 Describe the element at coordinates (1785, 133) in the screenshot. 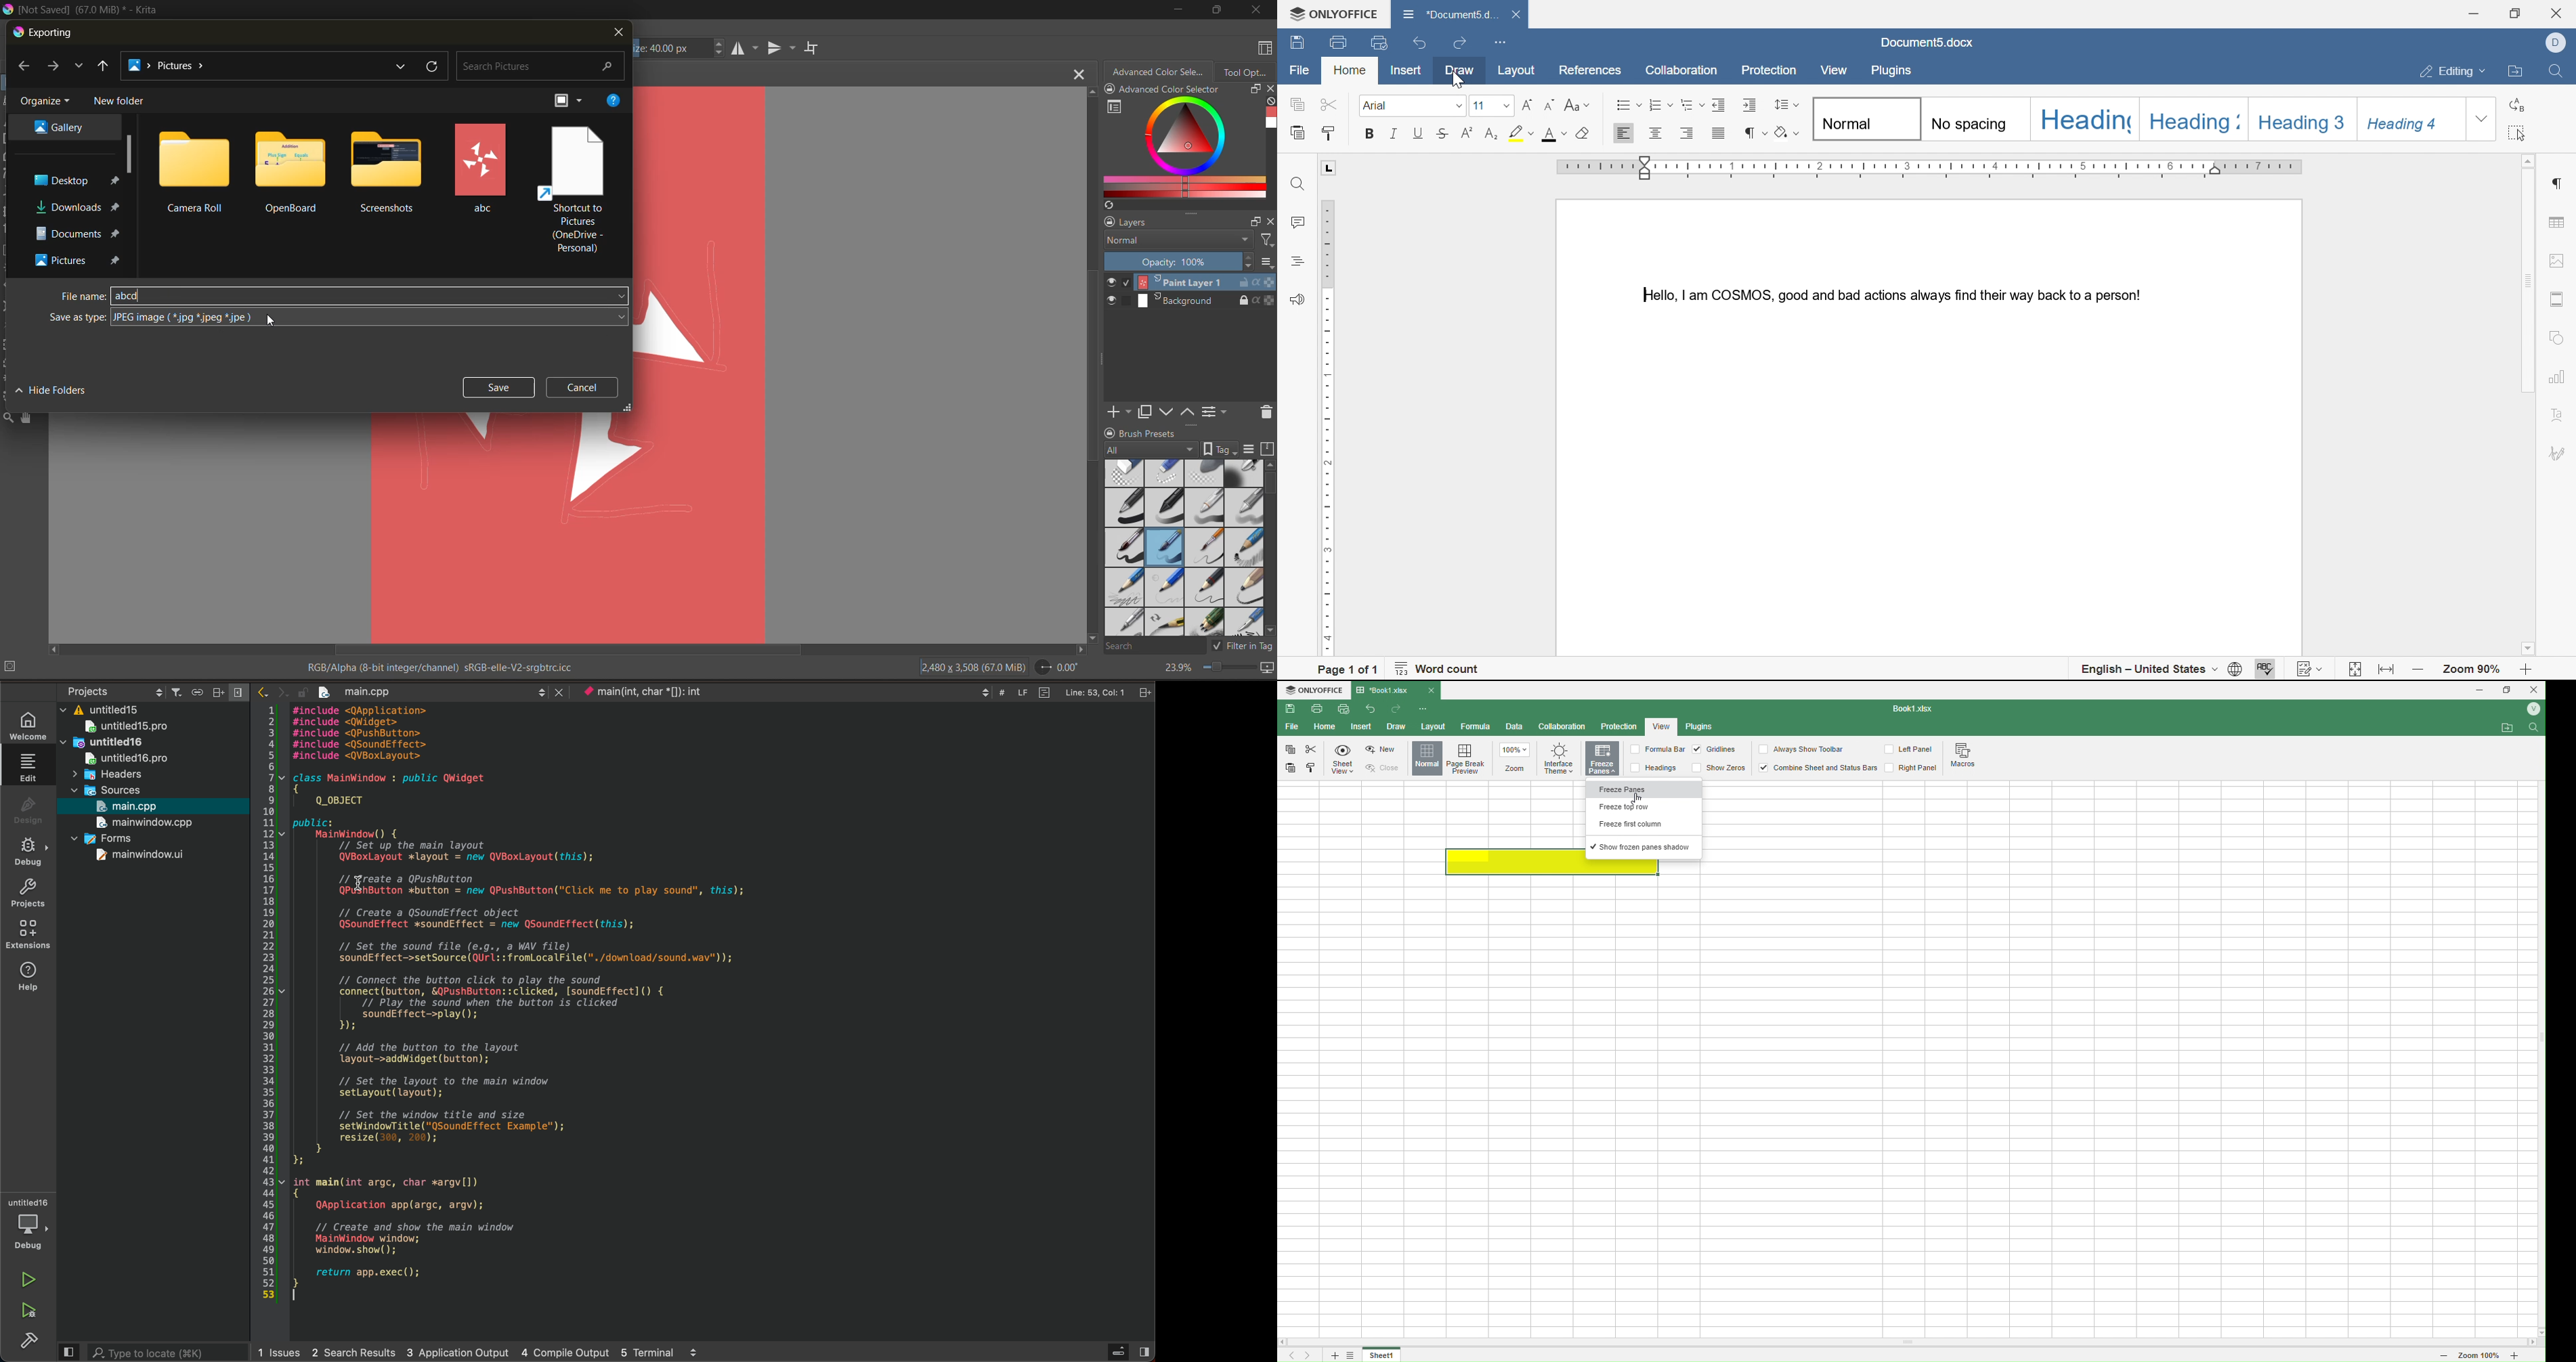

I see `shading` at that location.